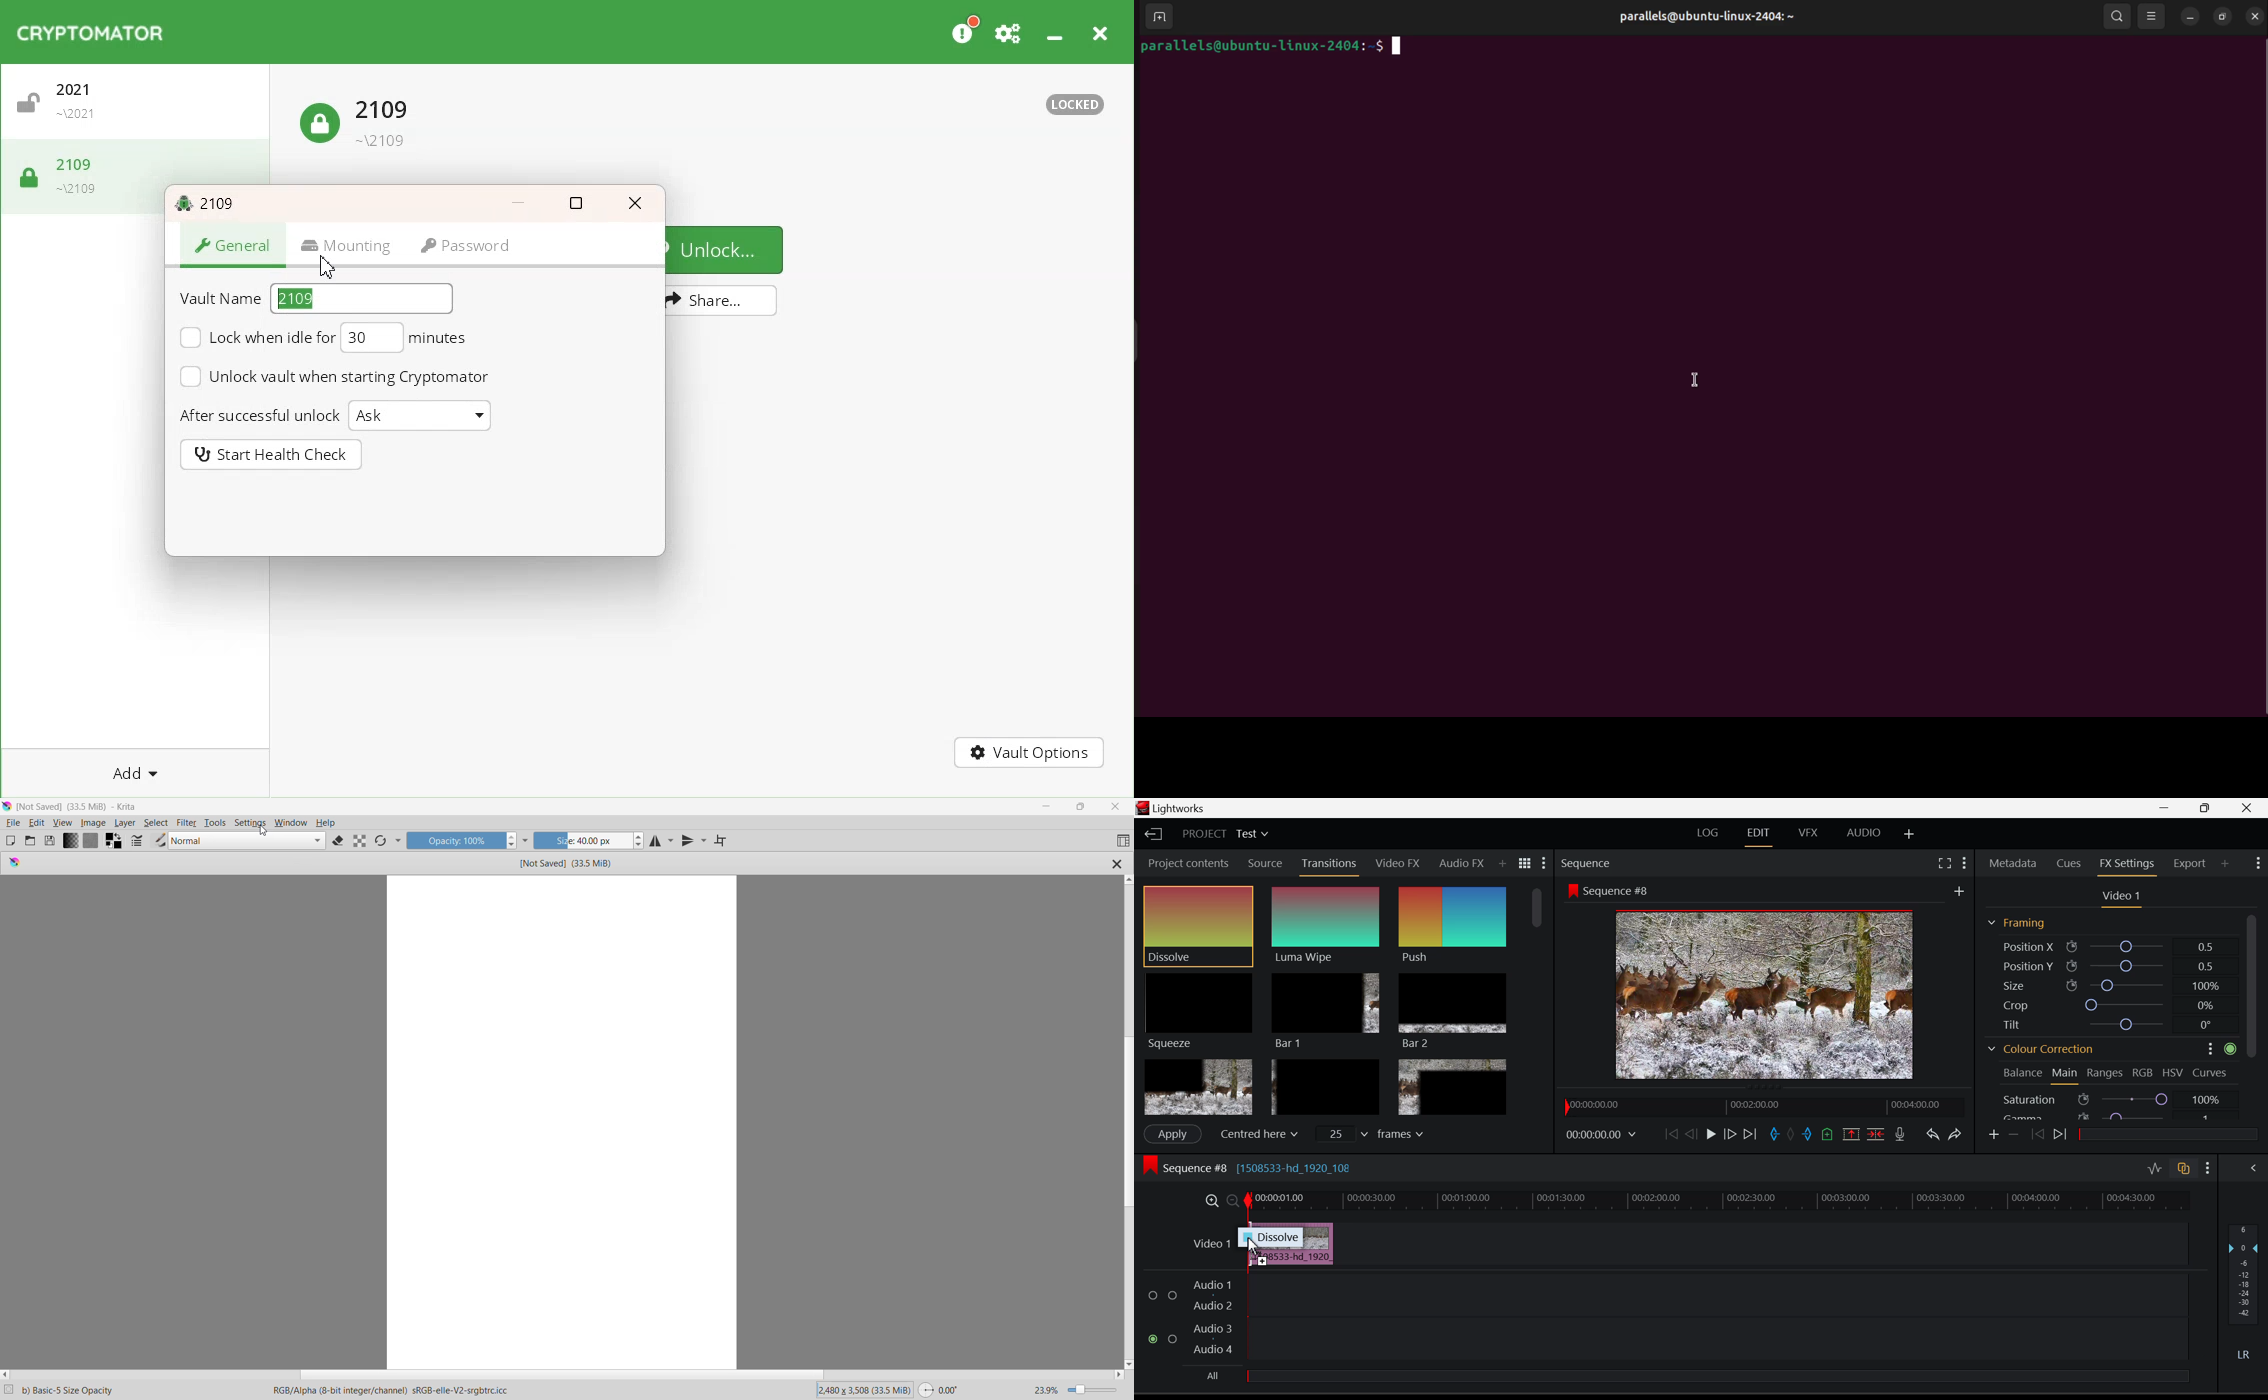 The width and height of the screenshot is (2268, 1400). I want to click on Window, so click(291, 823).